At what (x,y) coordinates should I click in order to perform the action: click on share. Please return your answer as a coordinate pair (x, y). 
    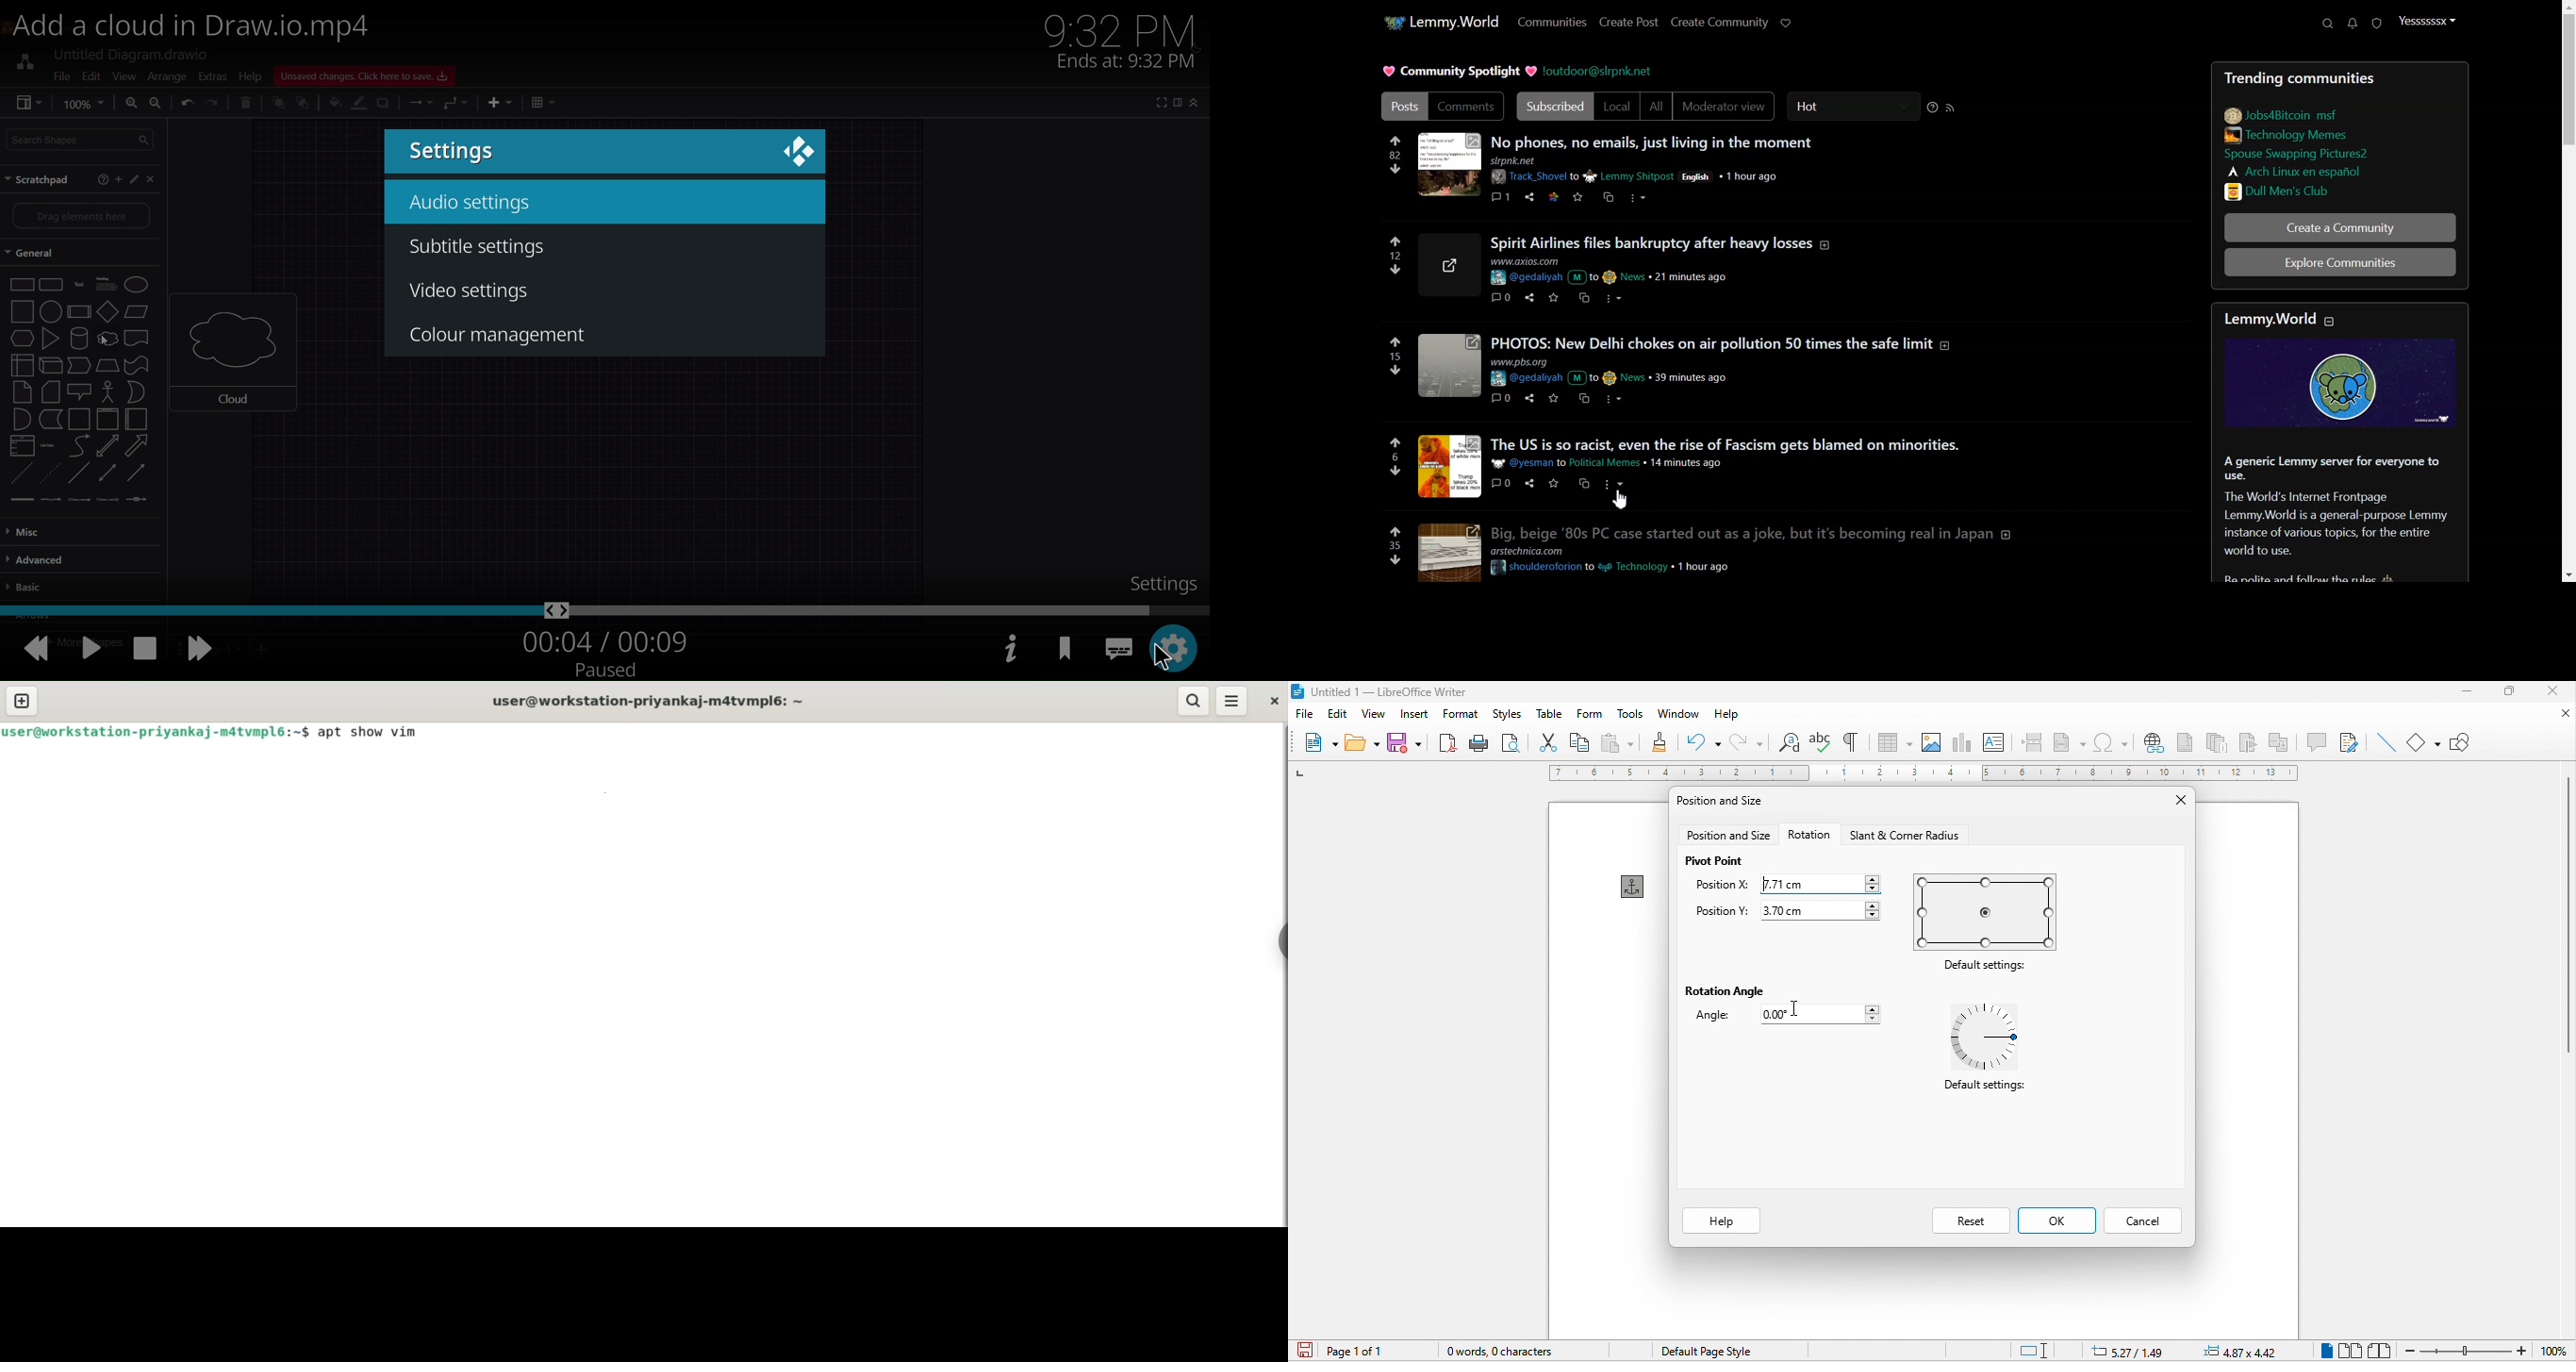
    Looking at the image, I should click on (1530, 197).